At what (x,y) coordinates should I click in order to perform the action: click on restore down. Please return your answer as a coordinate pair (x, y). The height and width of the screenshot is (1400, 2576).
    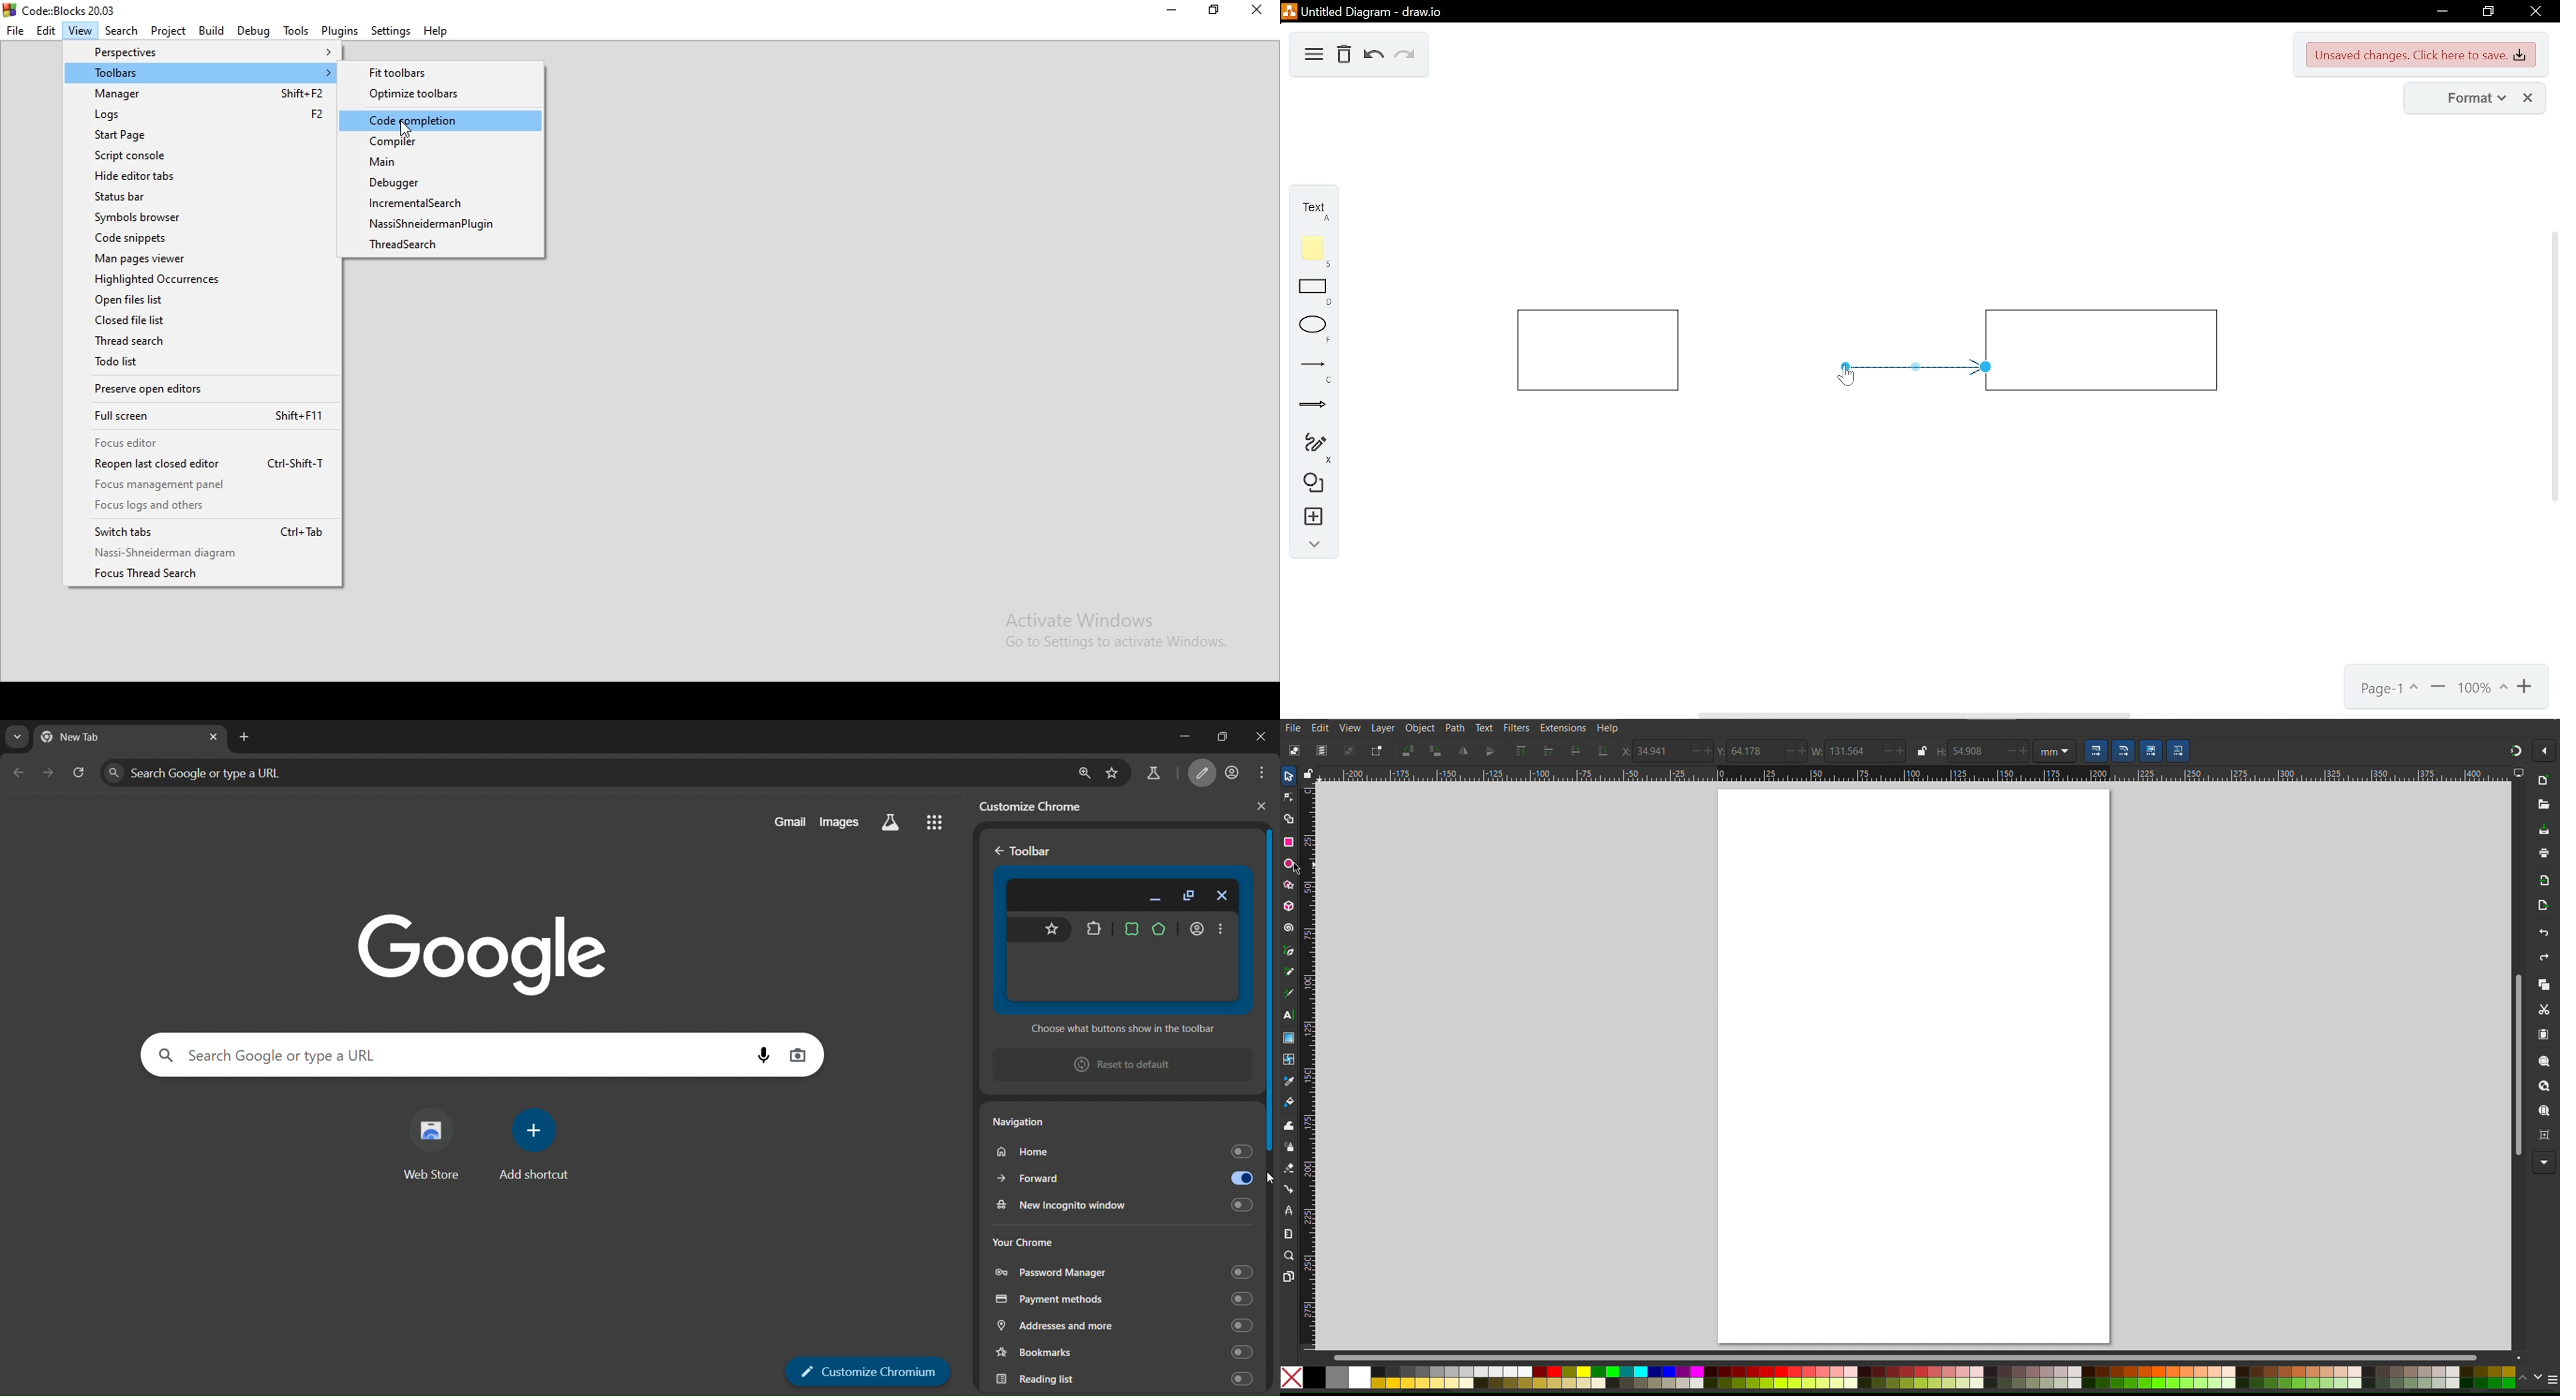
    Looking at the image, I should click on (2489, 12).